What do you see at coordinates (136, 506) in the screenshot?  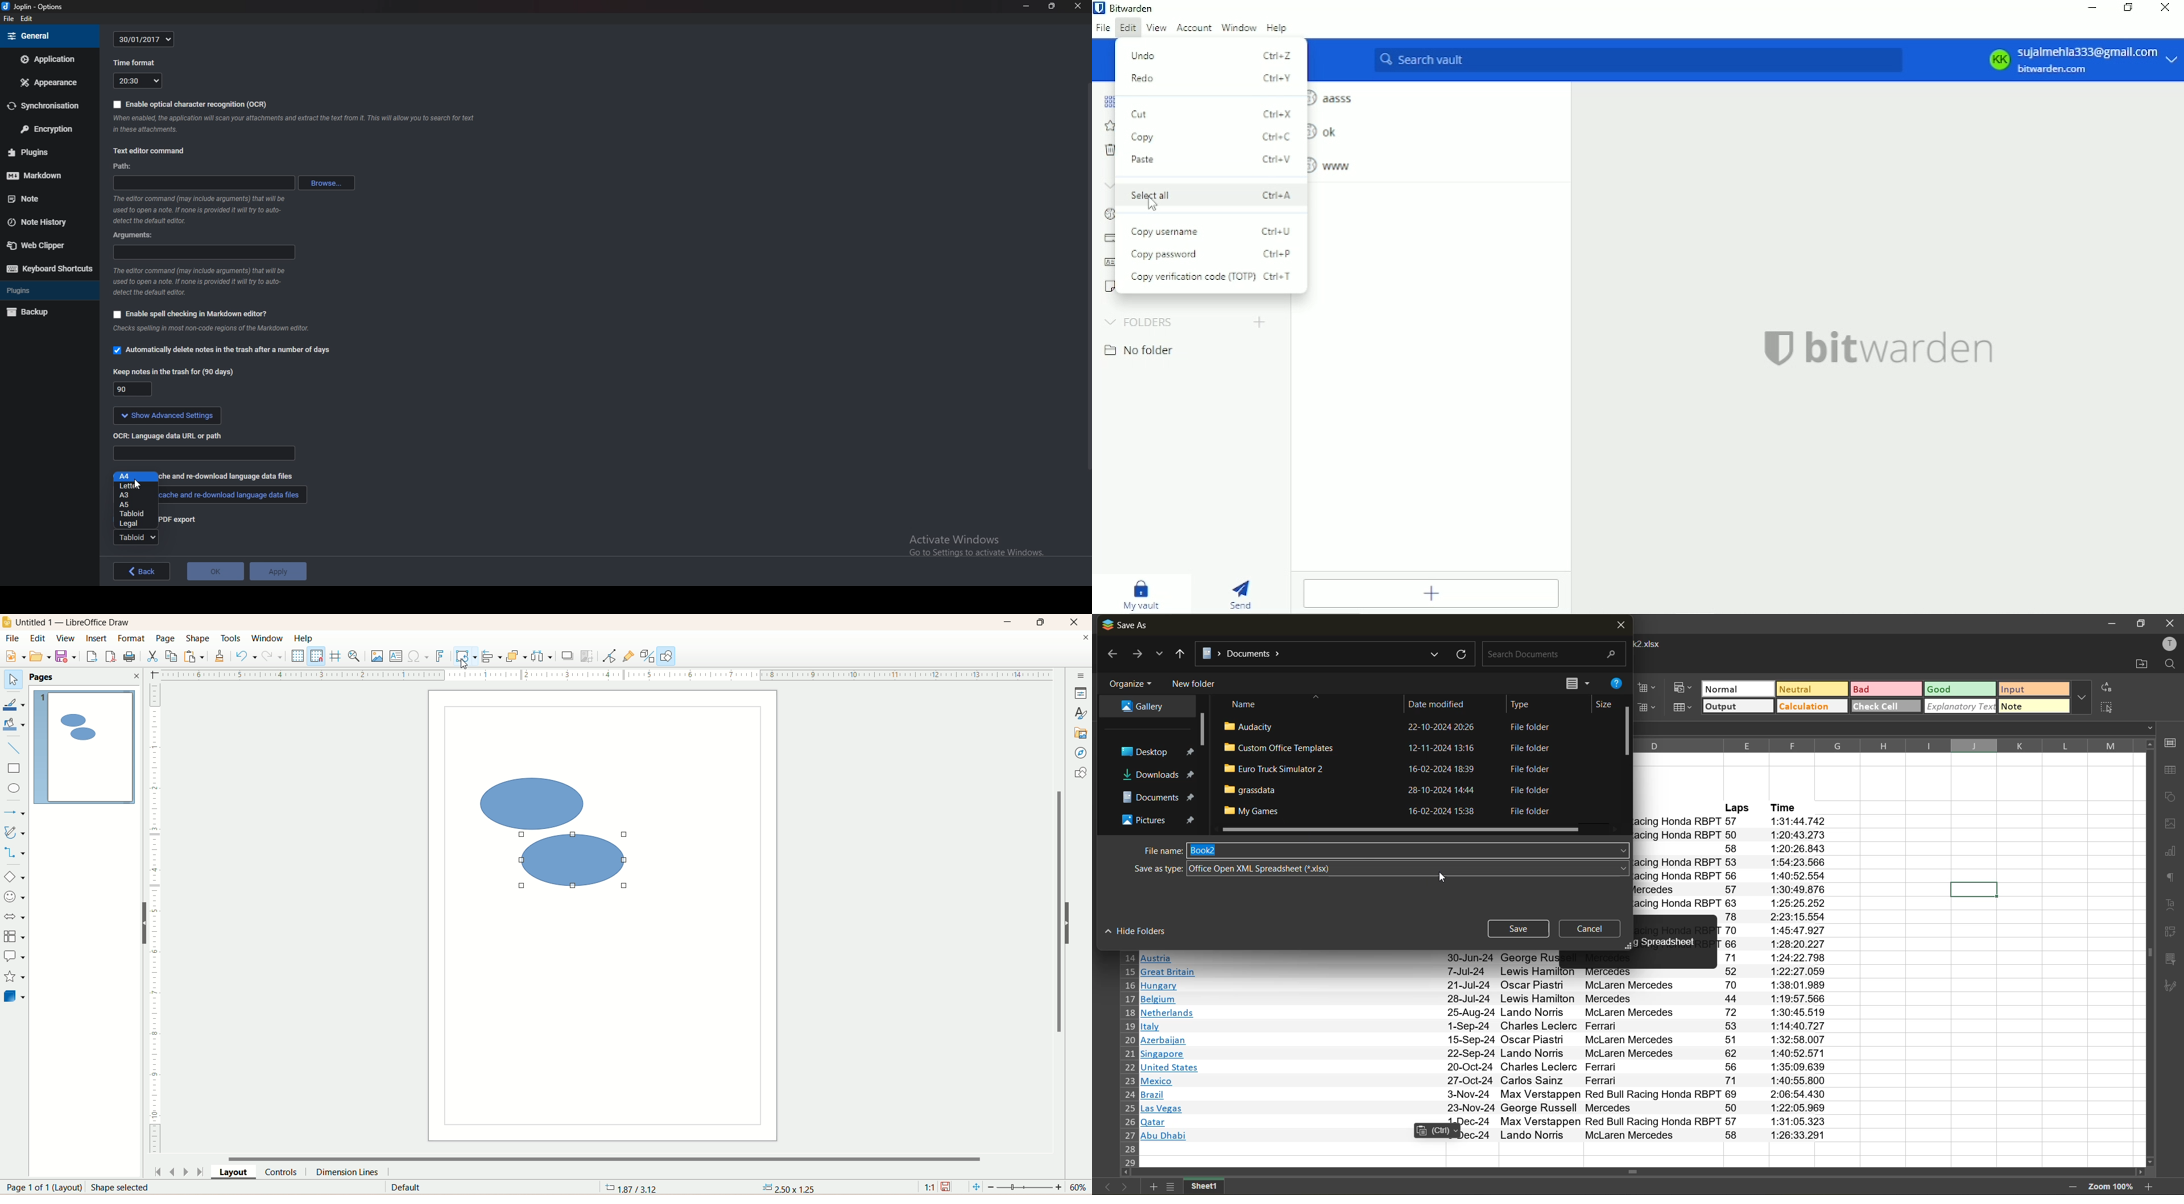 I see `a5` at bounding box center [136, 506].